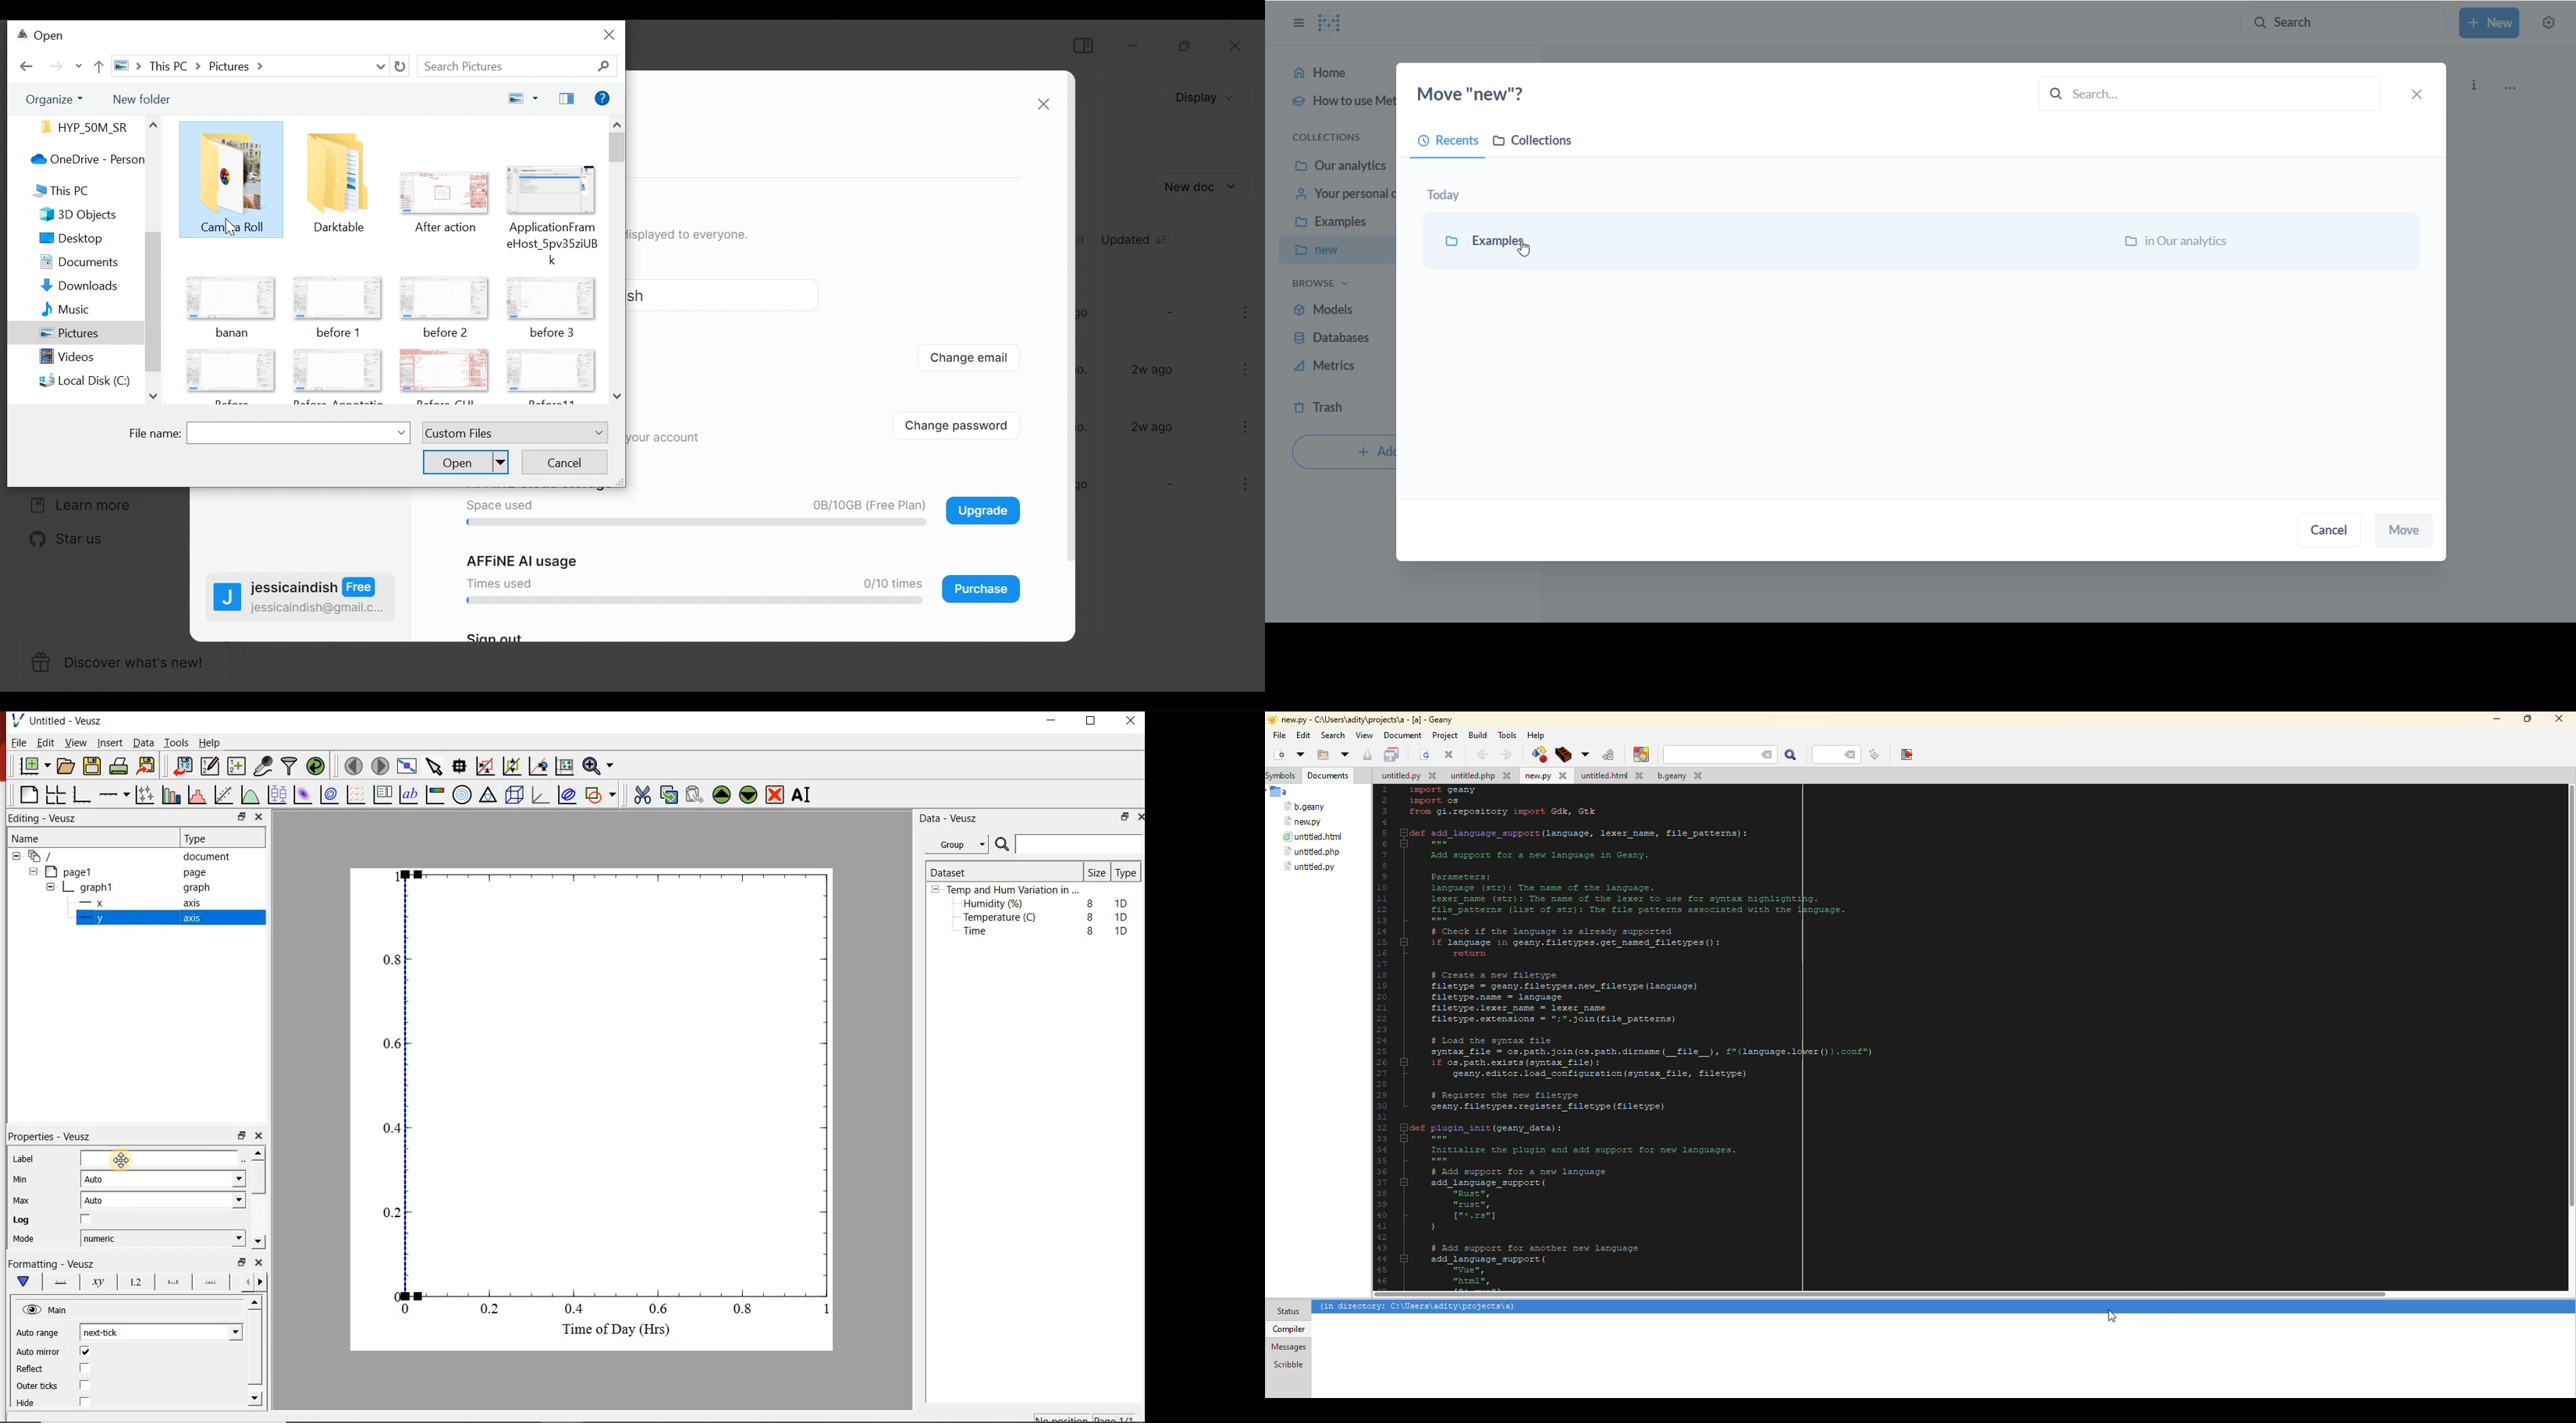  Describe the element at coordinates (57, 793) in the screenshot. I see `arrange graphs in a grid` at that location.